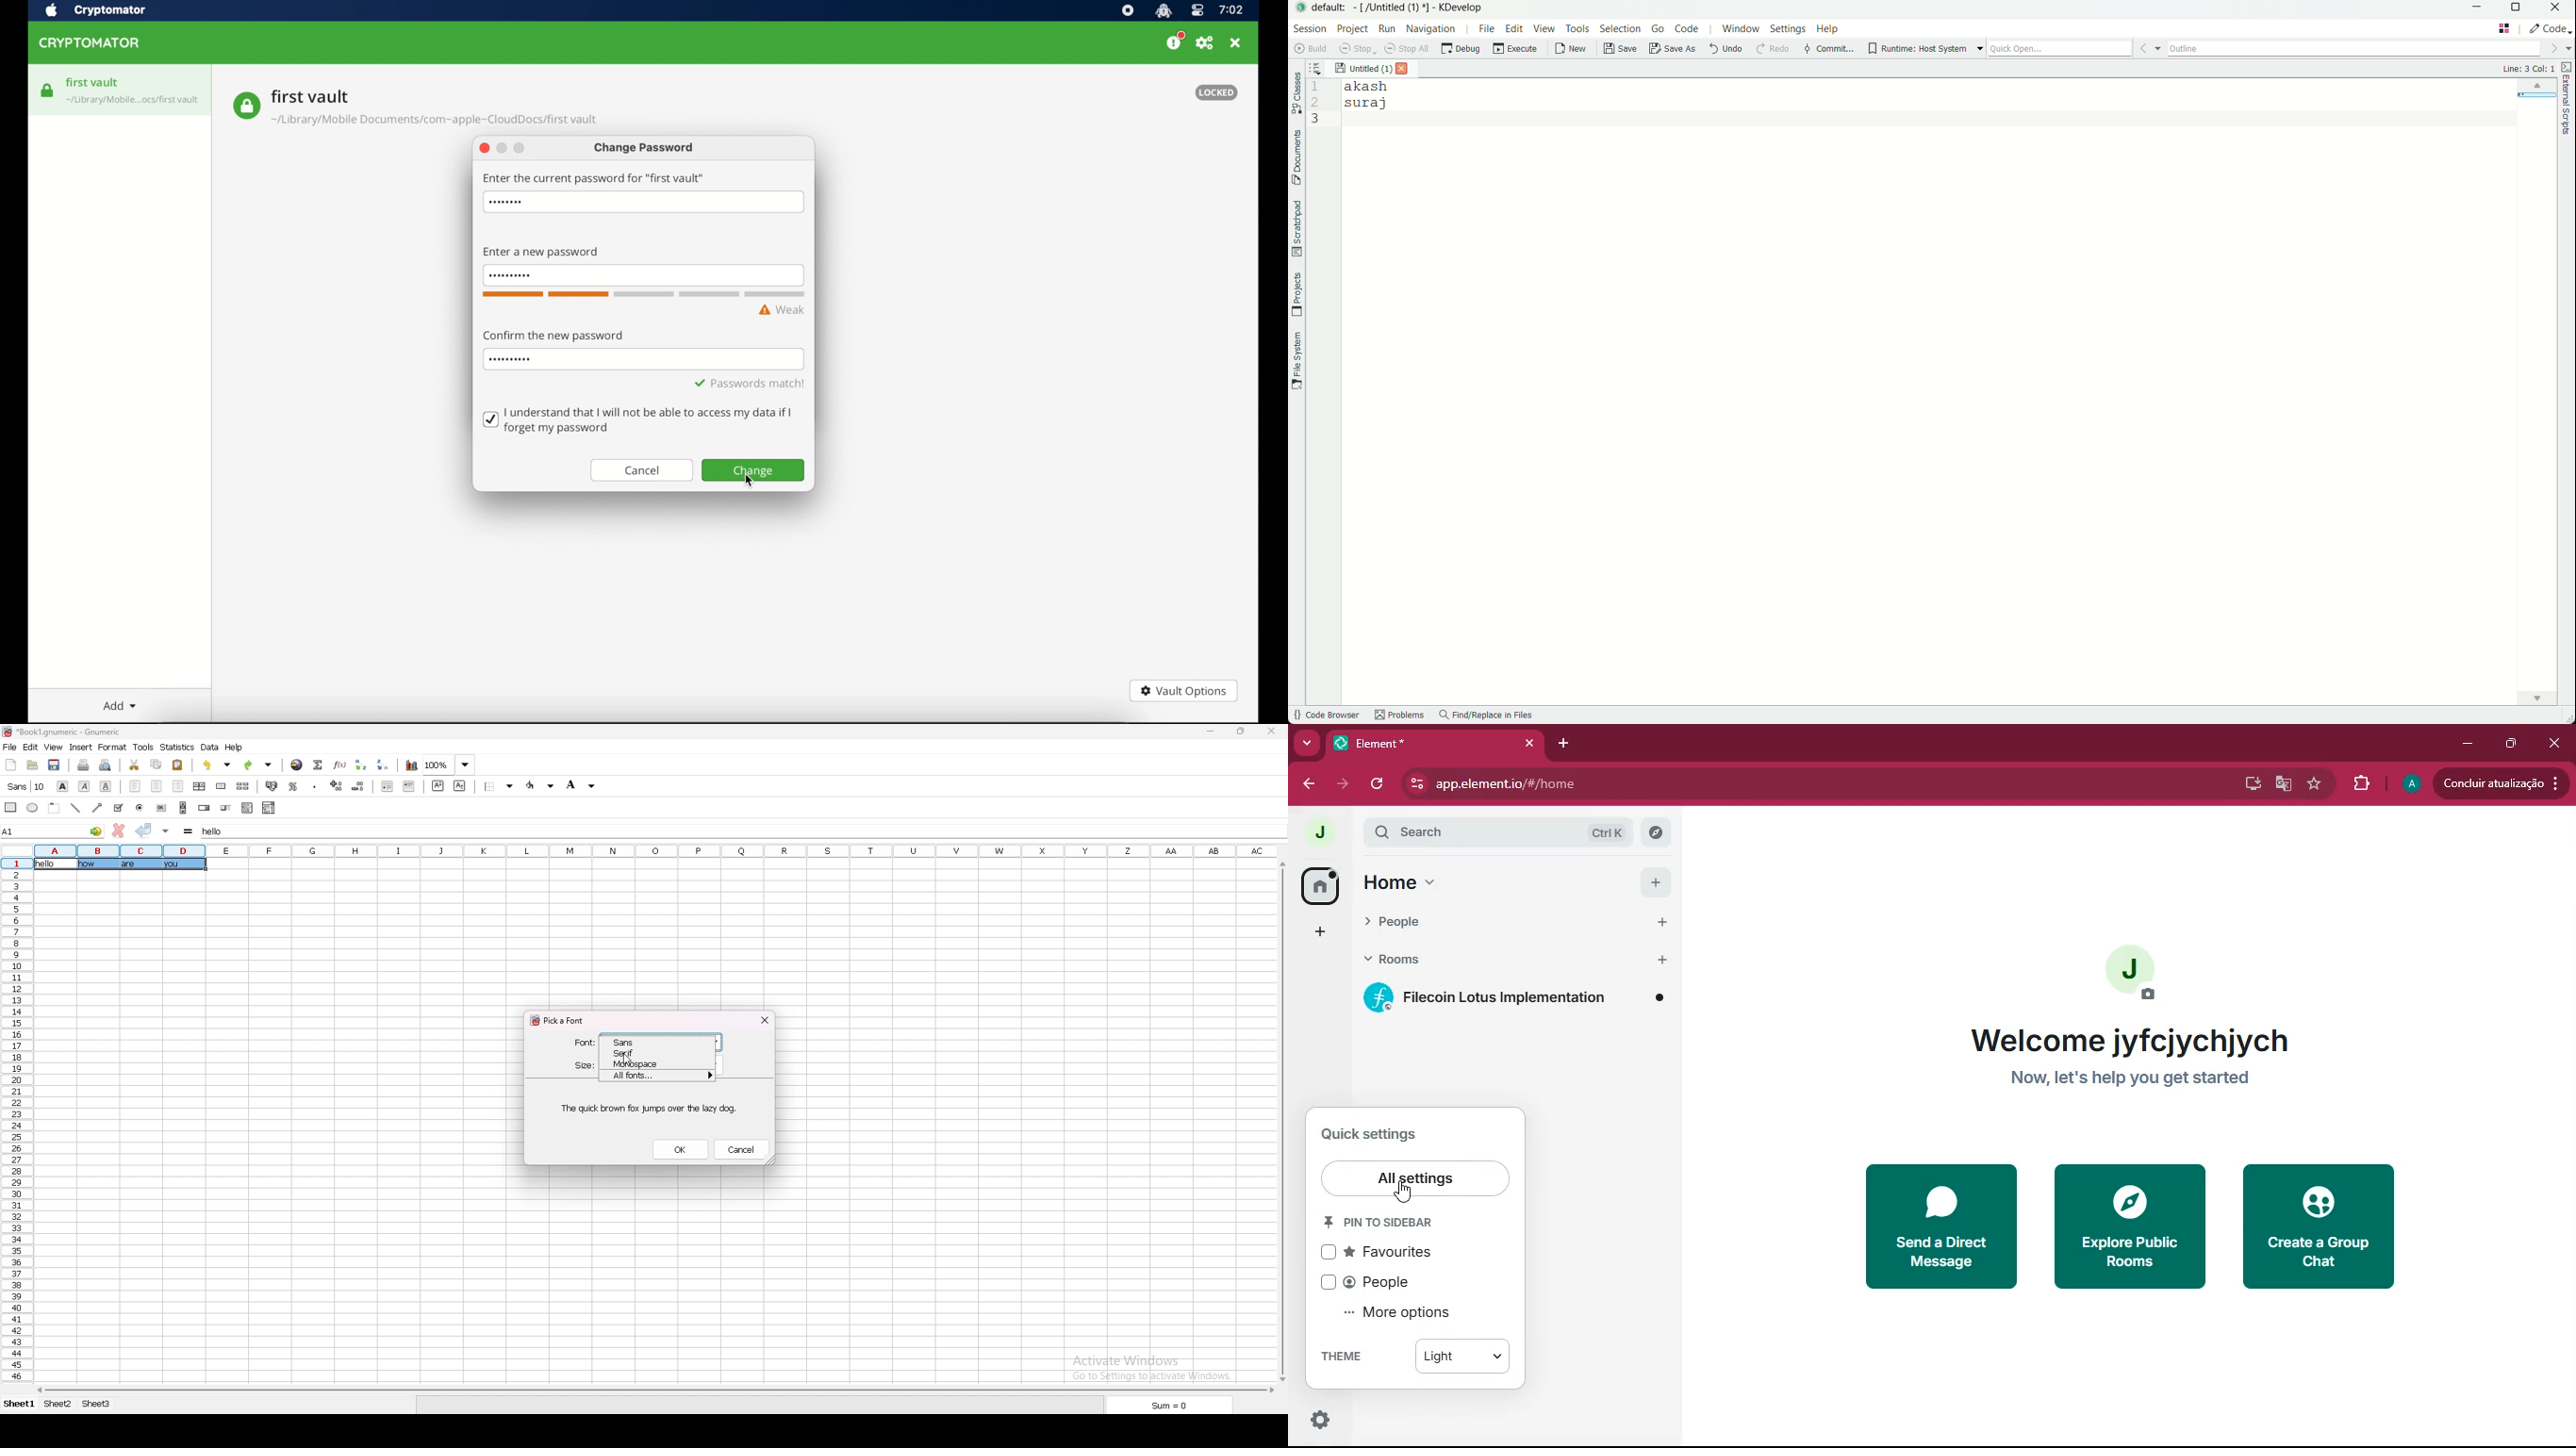 Image resolution: width=2576 pixels, height=1456 pixels. What do you see at coordinates (1183, 692) in the screenshot?
I see `vault options` at bounding box center [1183, 692].